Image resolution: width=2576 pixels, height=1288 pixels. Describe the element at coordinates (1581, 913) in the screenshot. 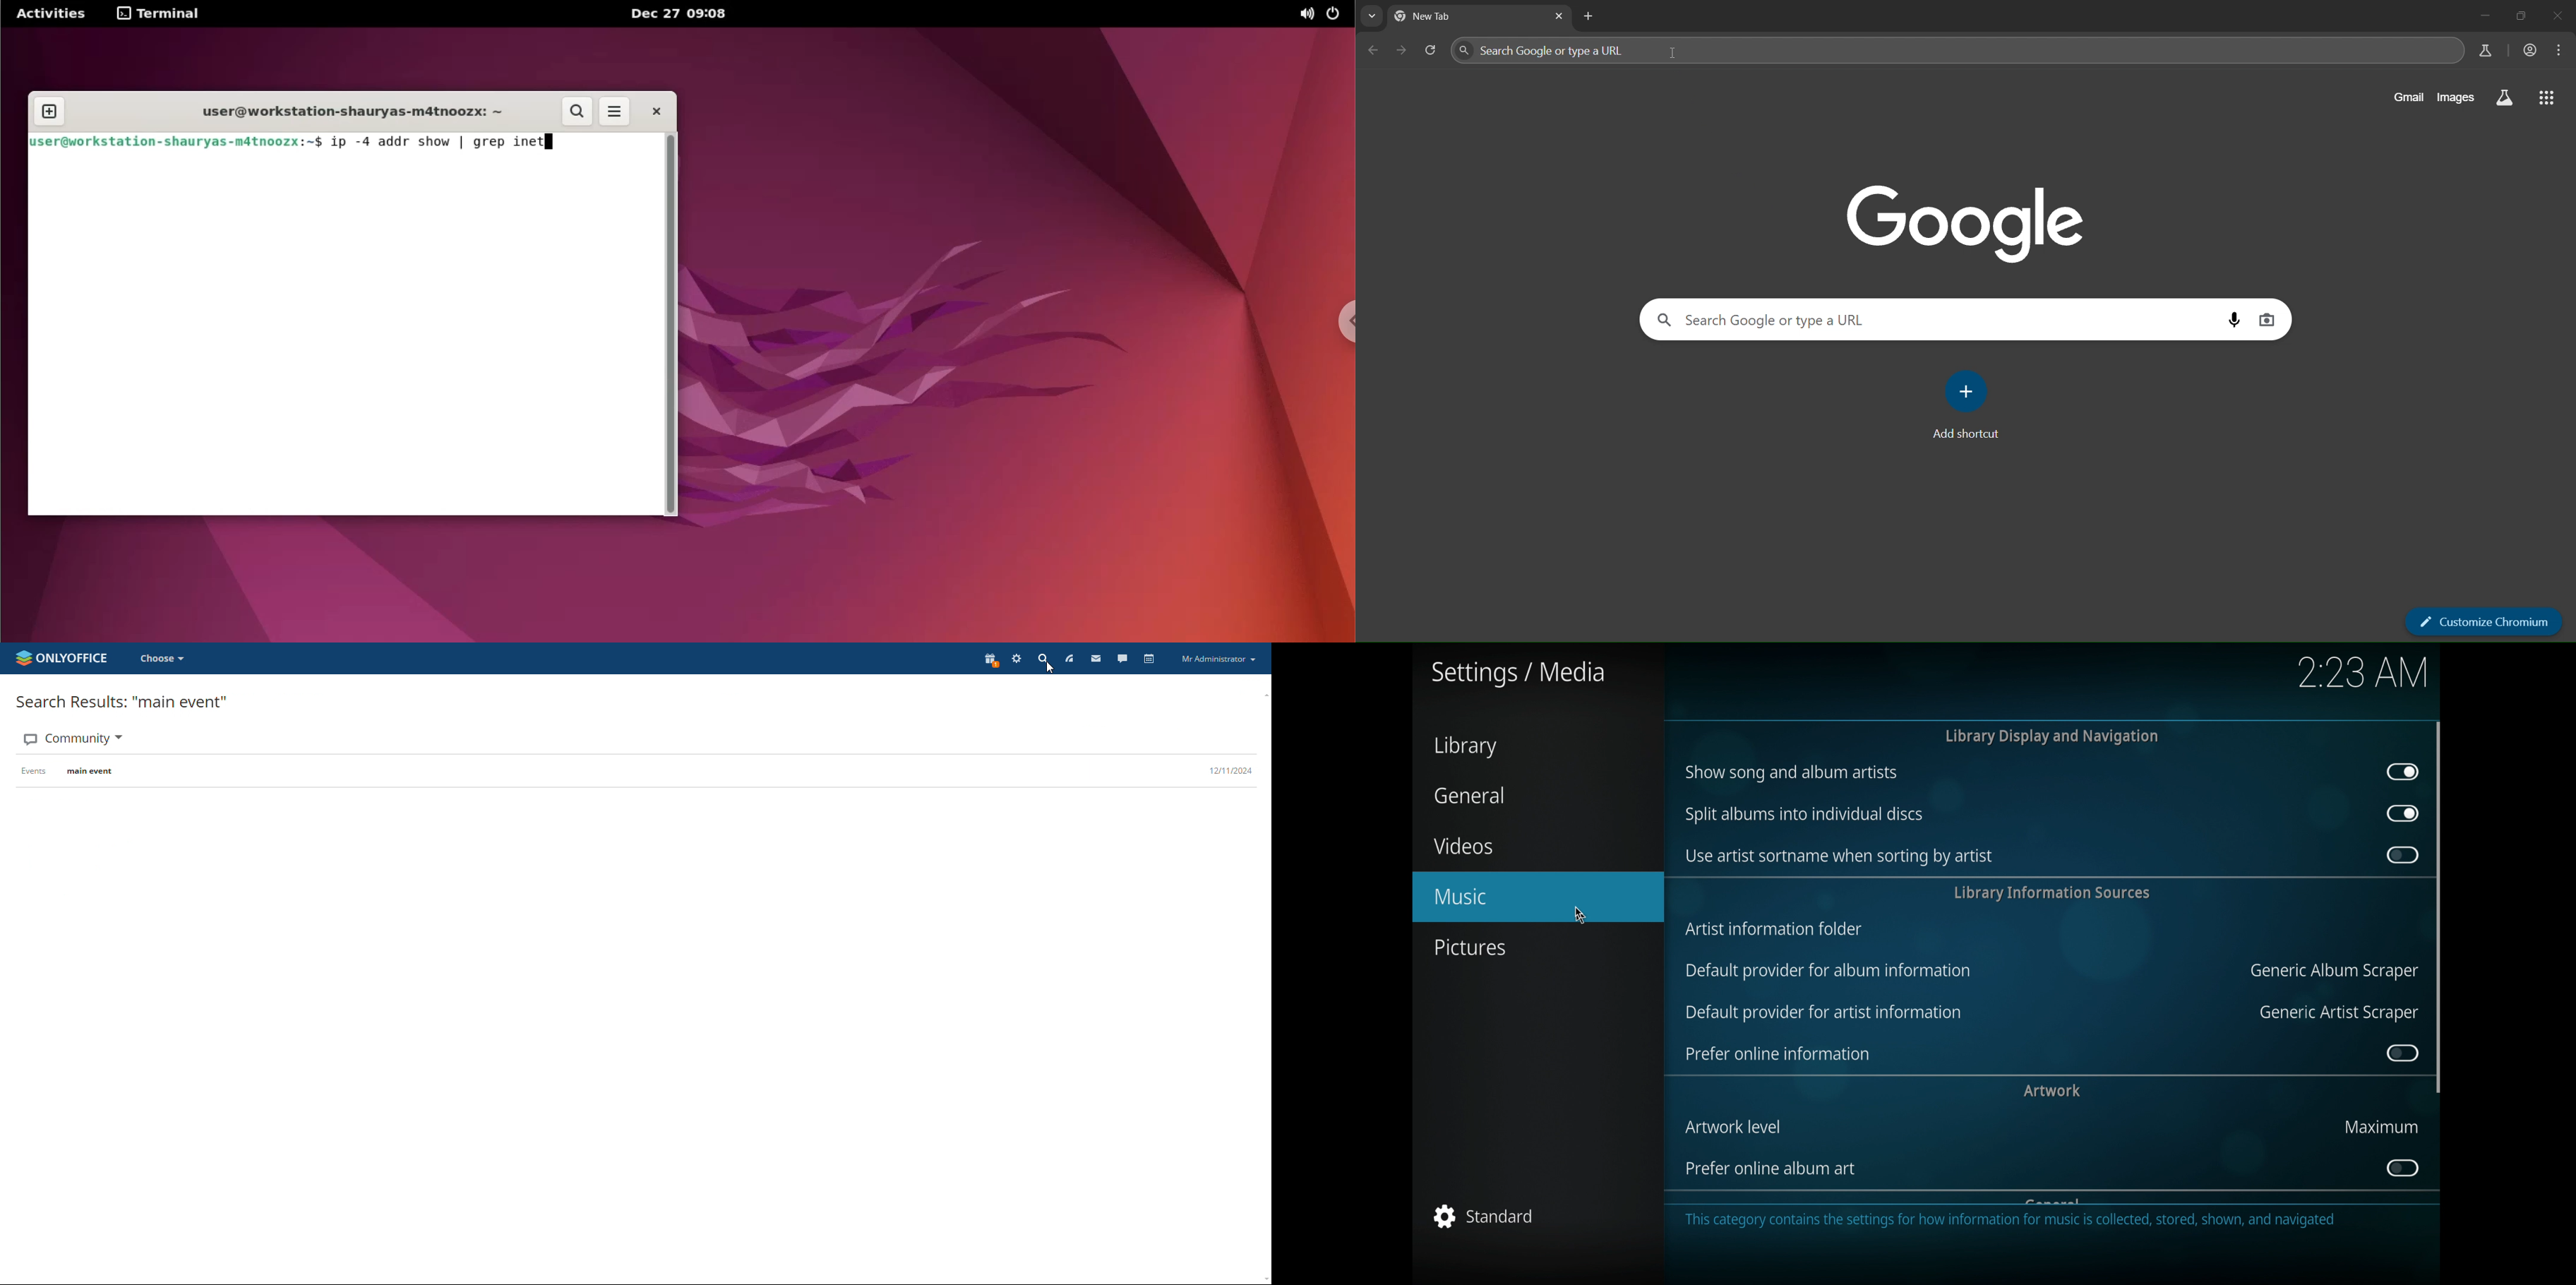

I see `Cursor` at that location.